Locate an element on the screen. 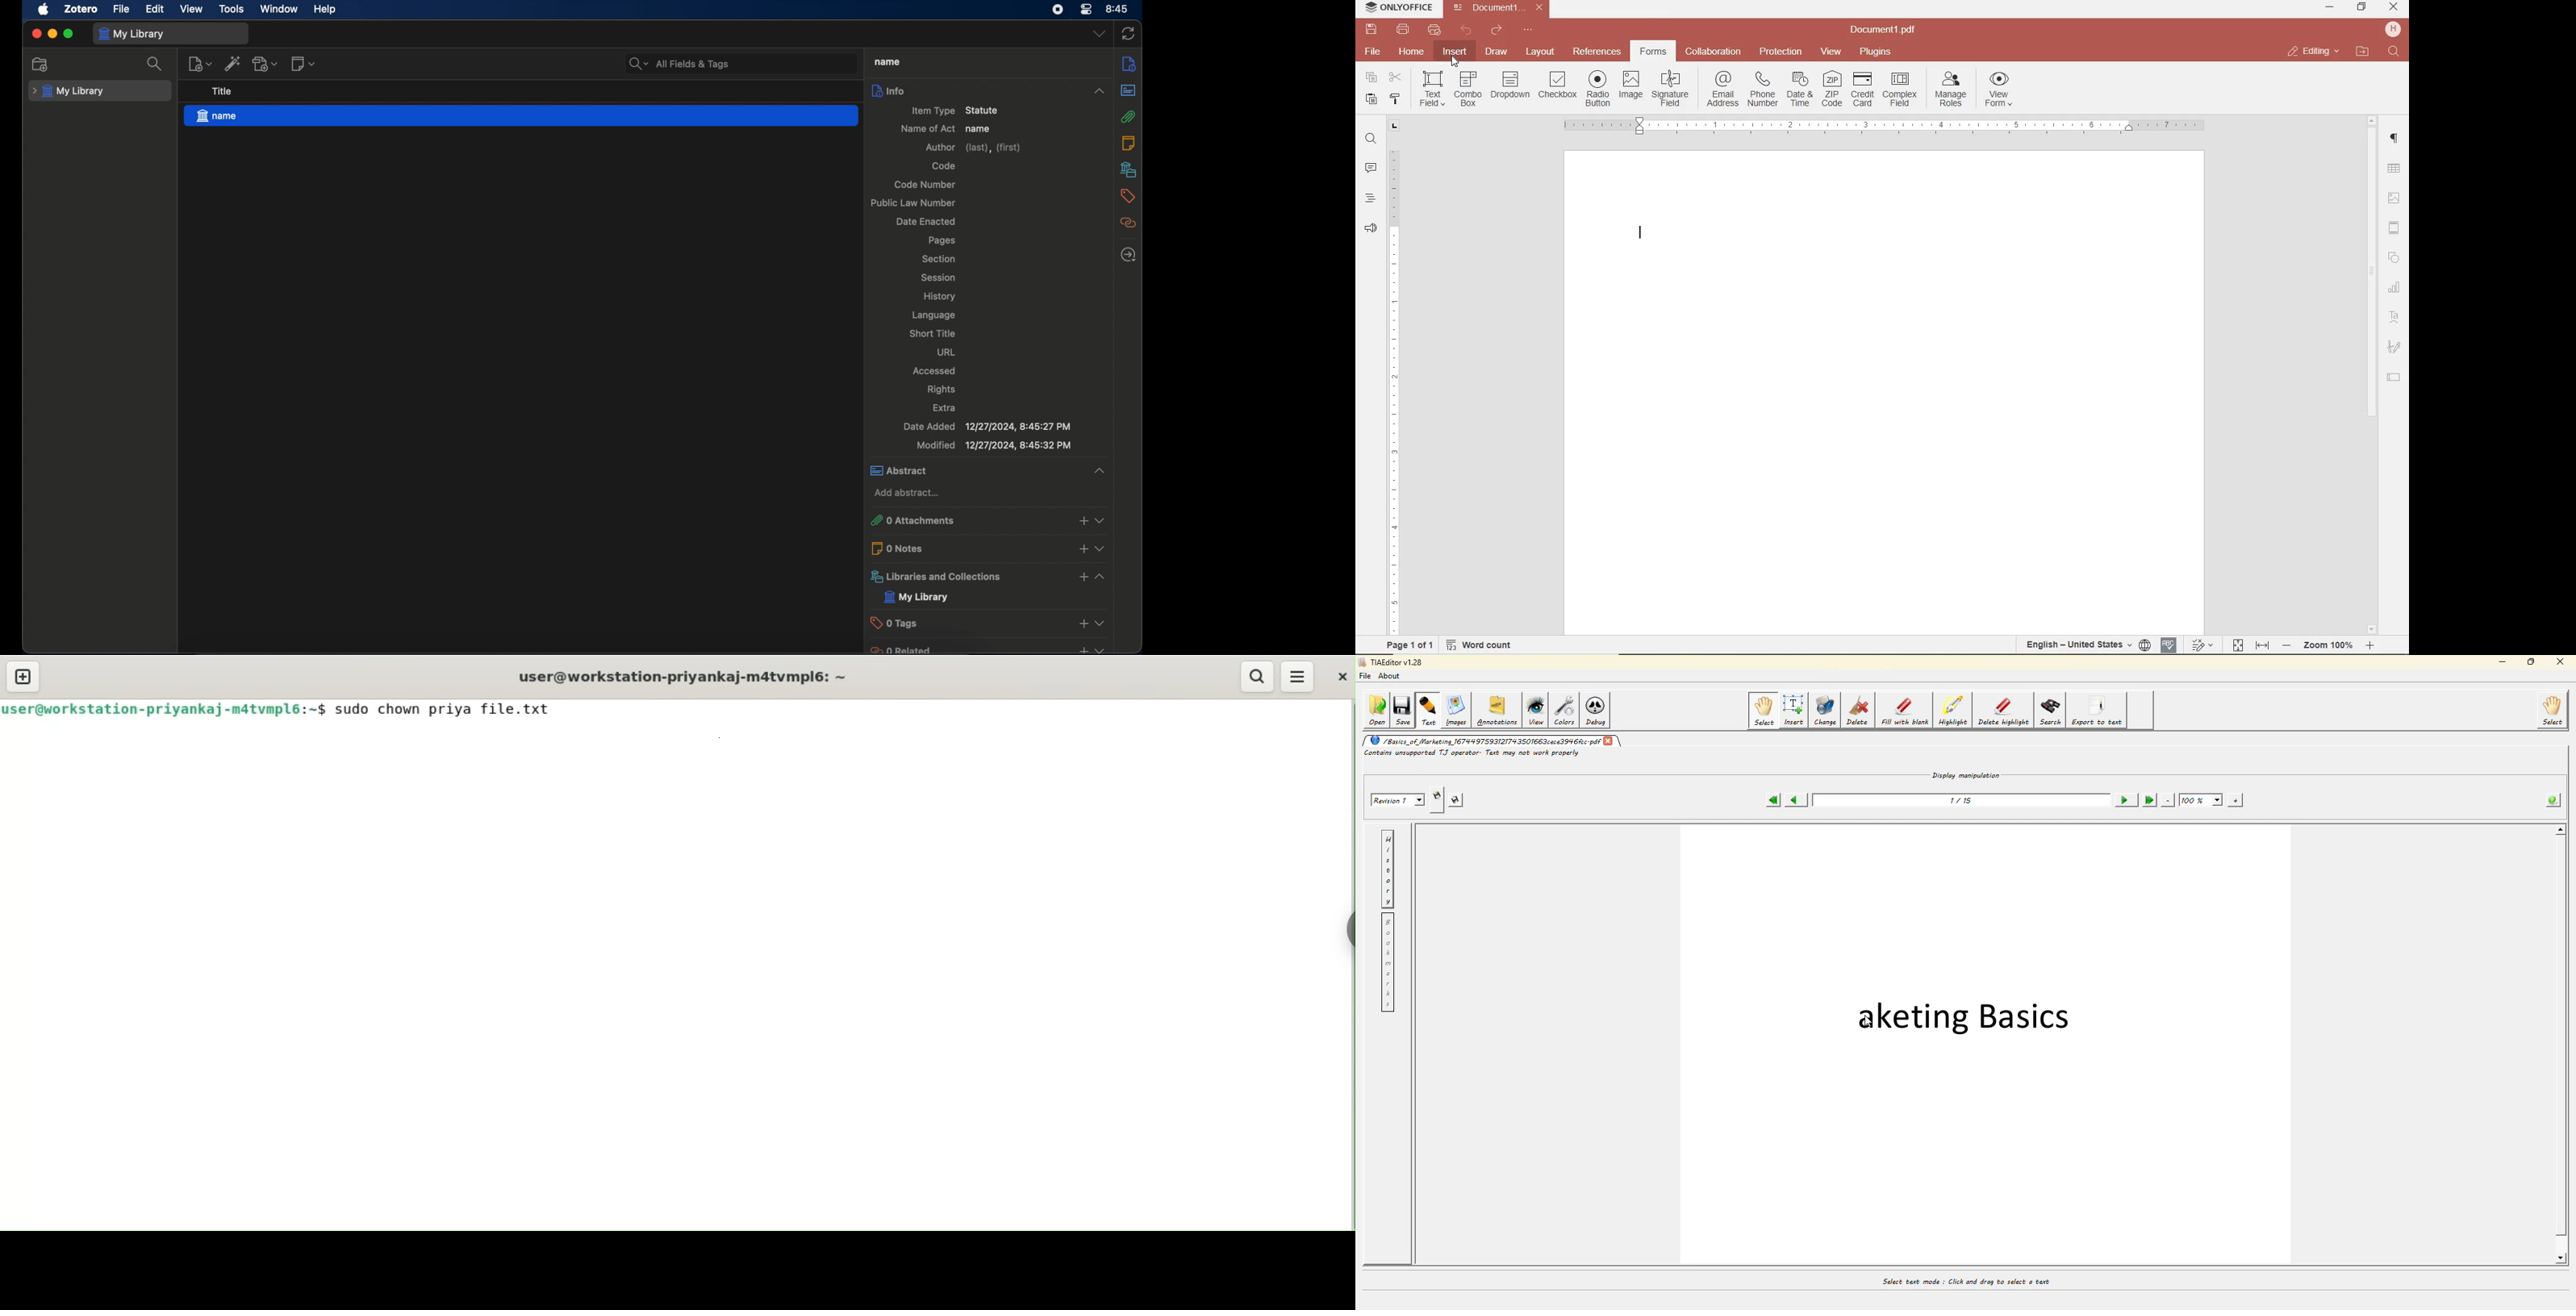 The width and height of the screenshot is (2576, 1316). cursor is located at coordinates (1456, 61).